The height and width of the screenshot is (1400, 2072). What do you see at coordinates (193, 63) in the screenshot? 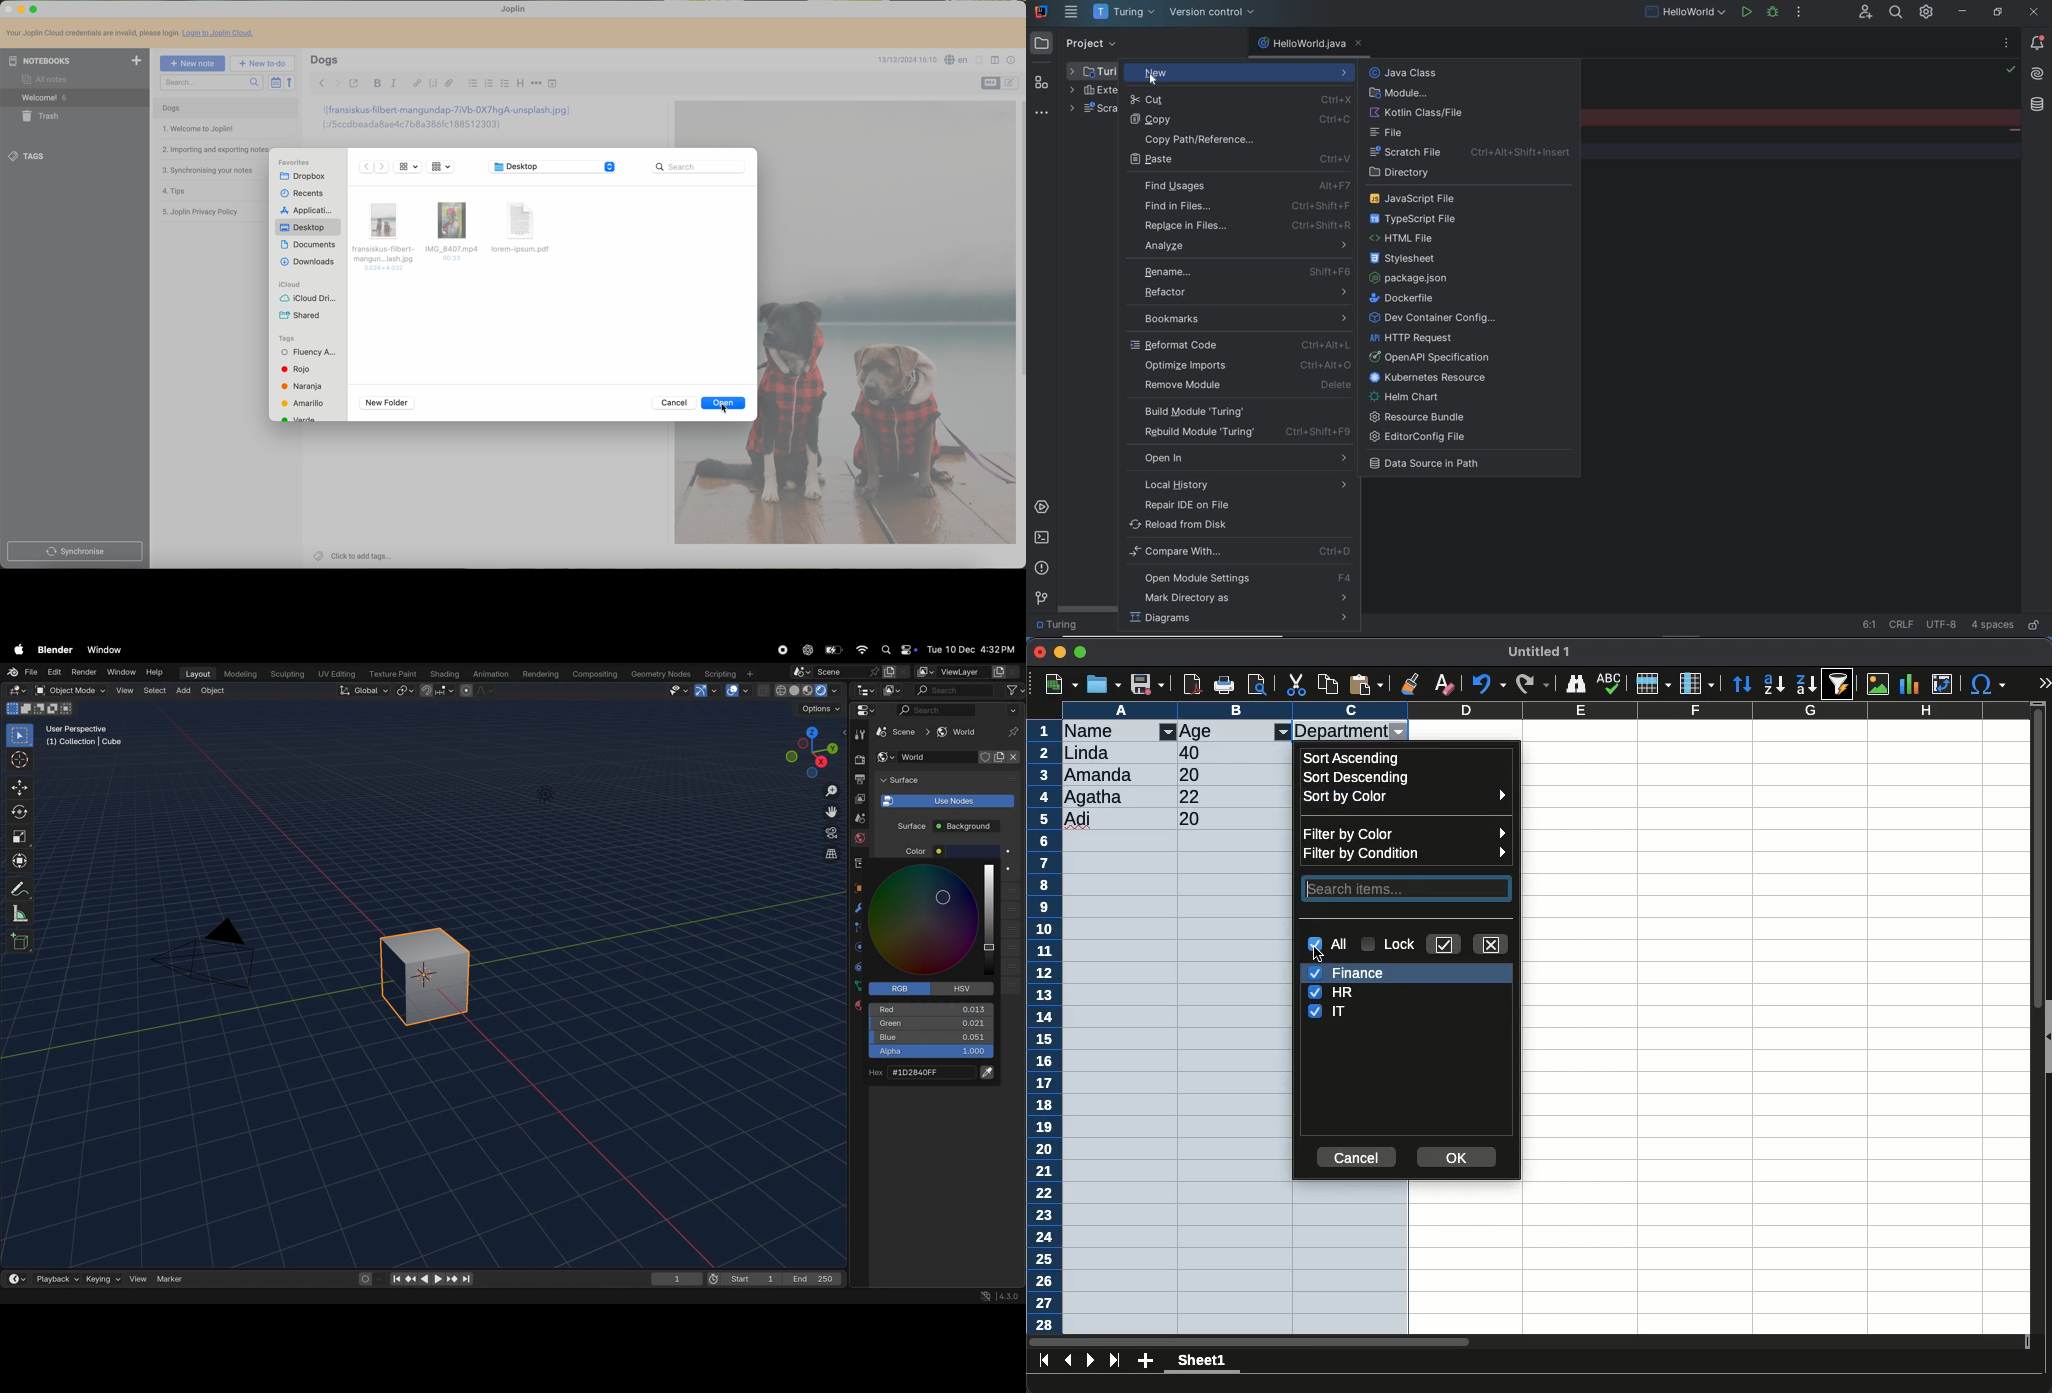
I see `new note` at bounding box center [193, 63].